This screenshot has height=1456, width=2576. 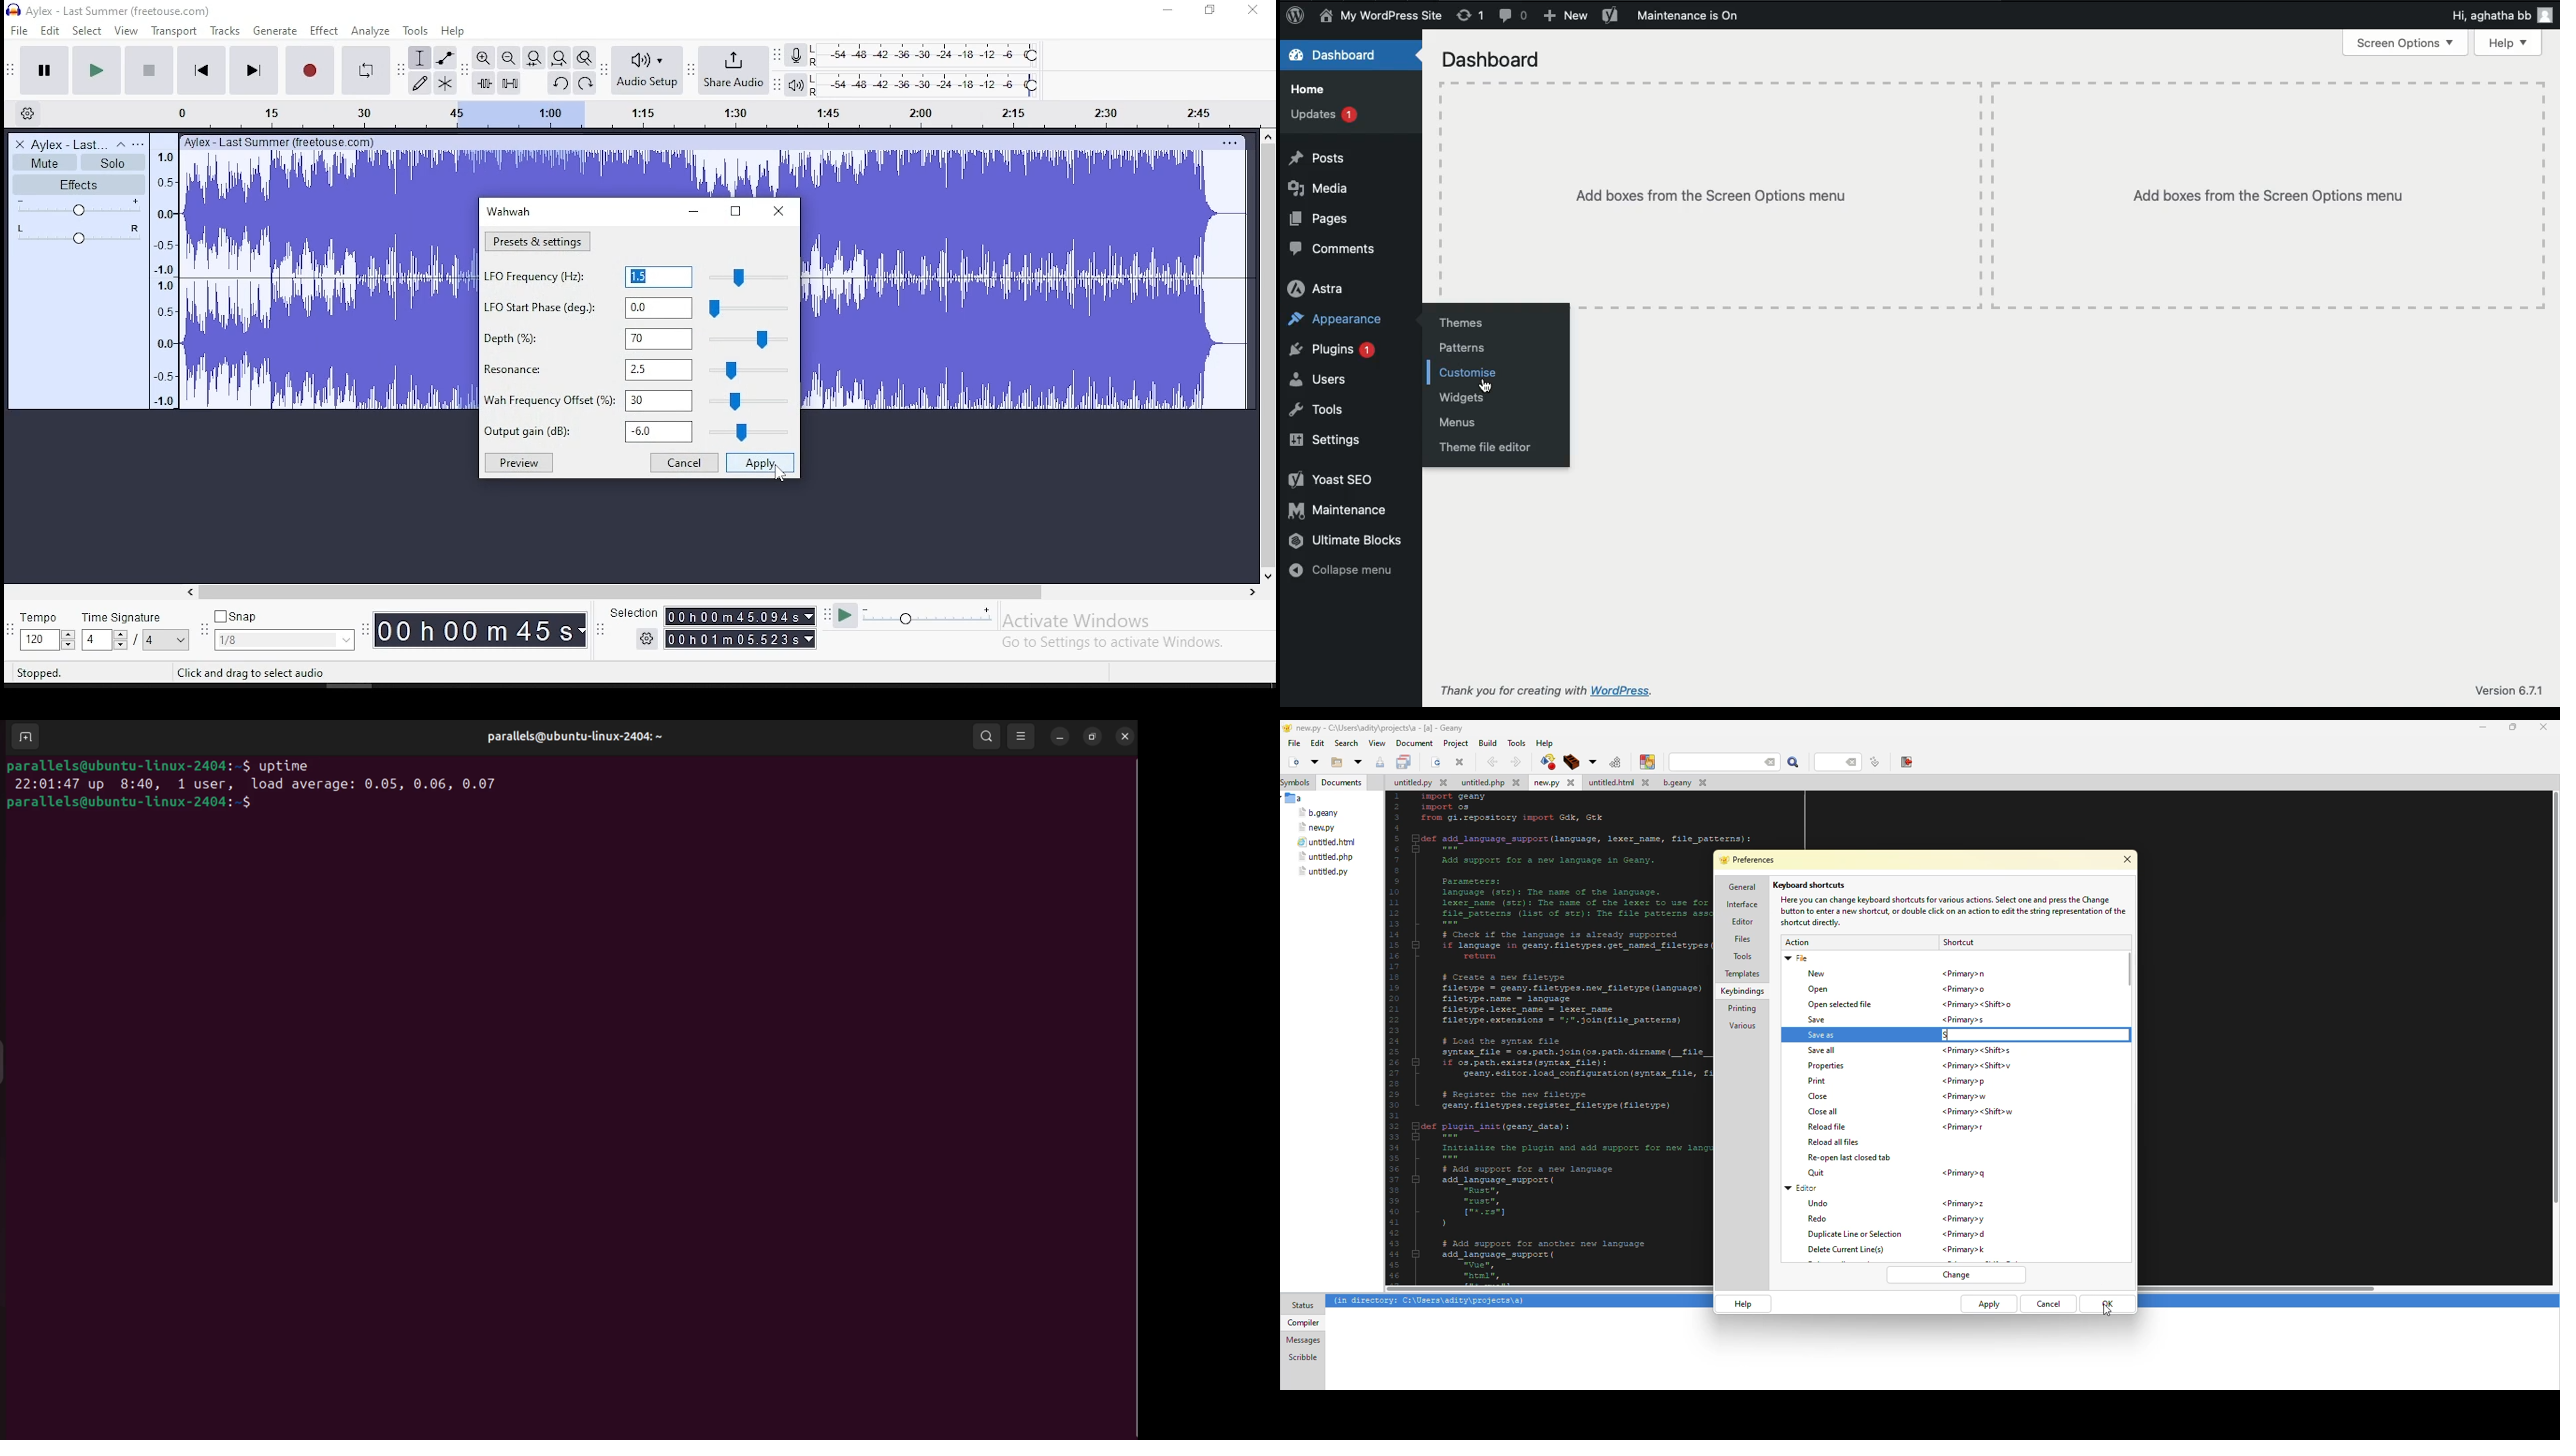 I want to click on open, so click(x=1436, y=763).